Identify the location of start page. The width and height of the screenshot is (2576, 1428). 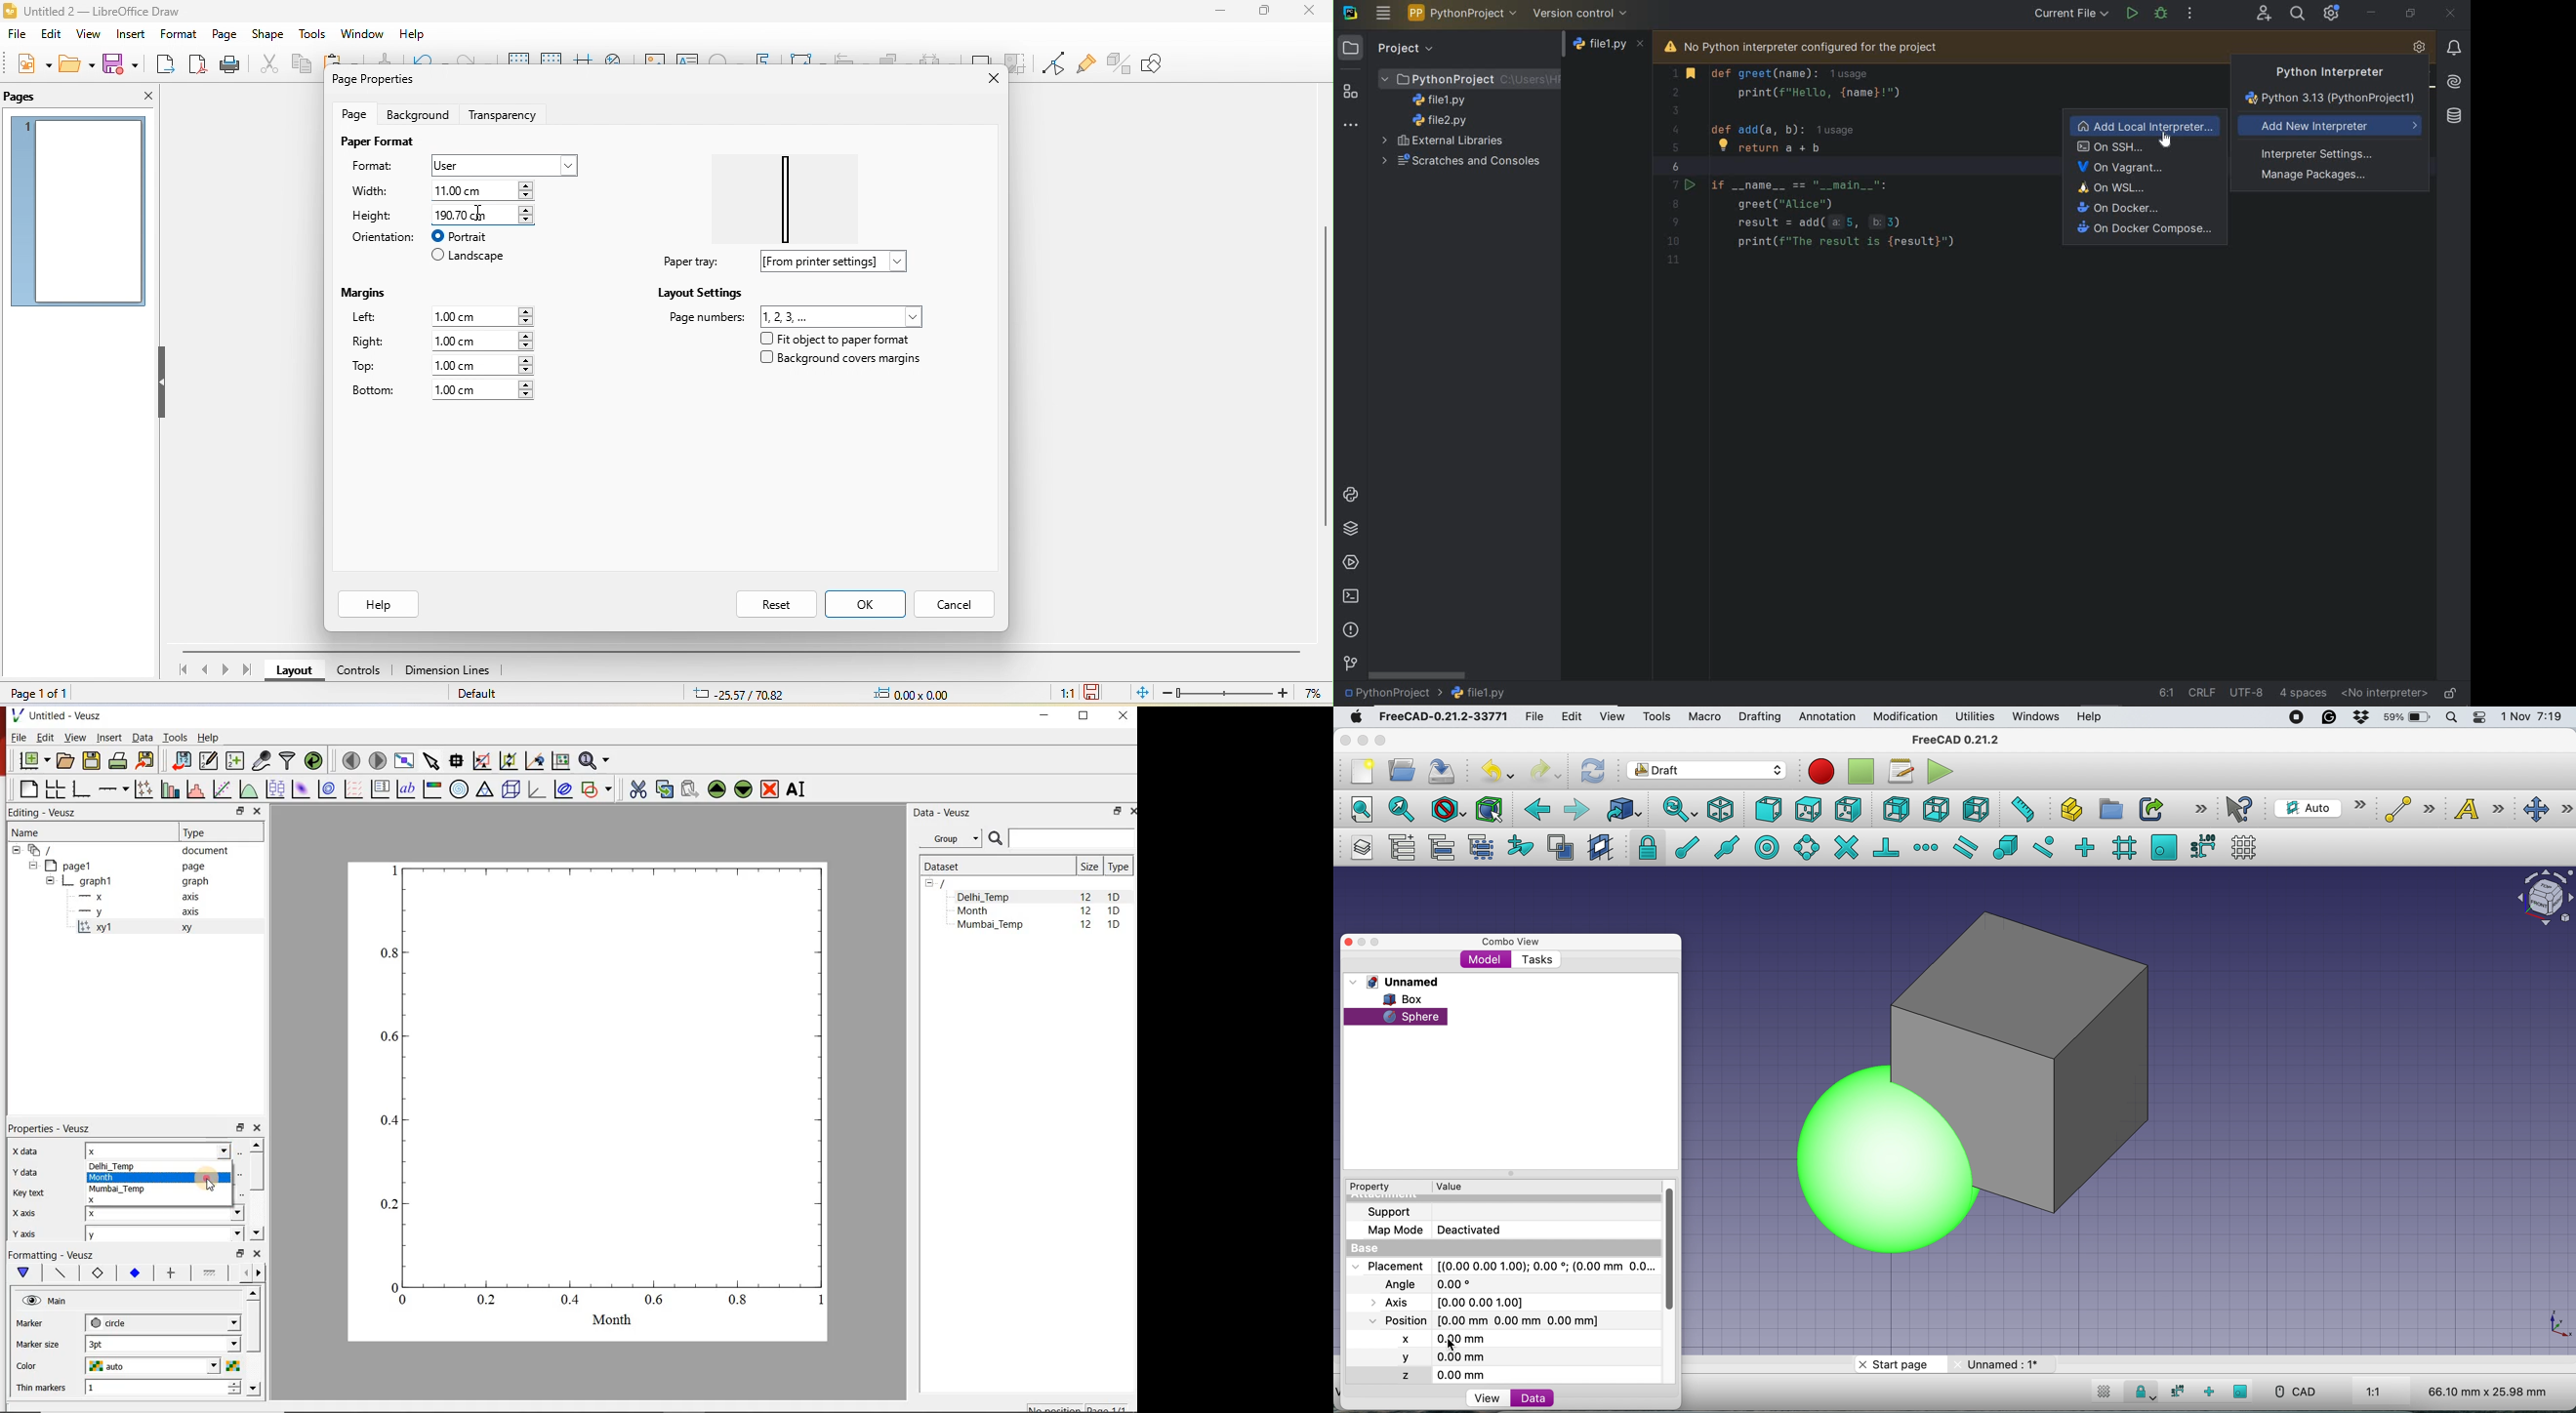
(1898, 1366).